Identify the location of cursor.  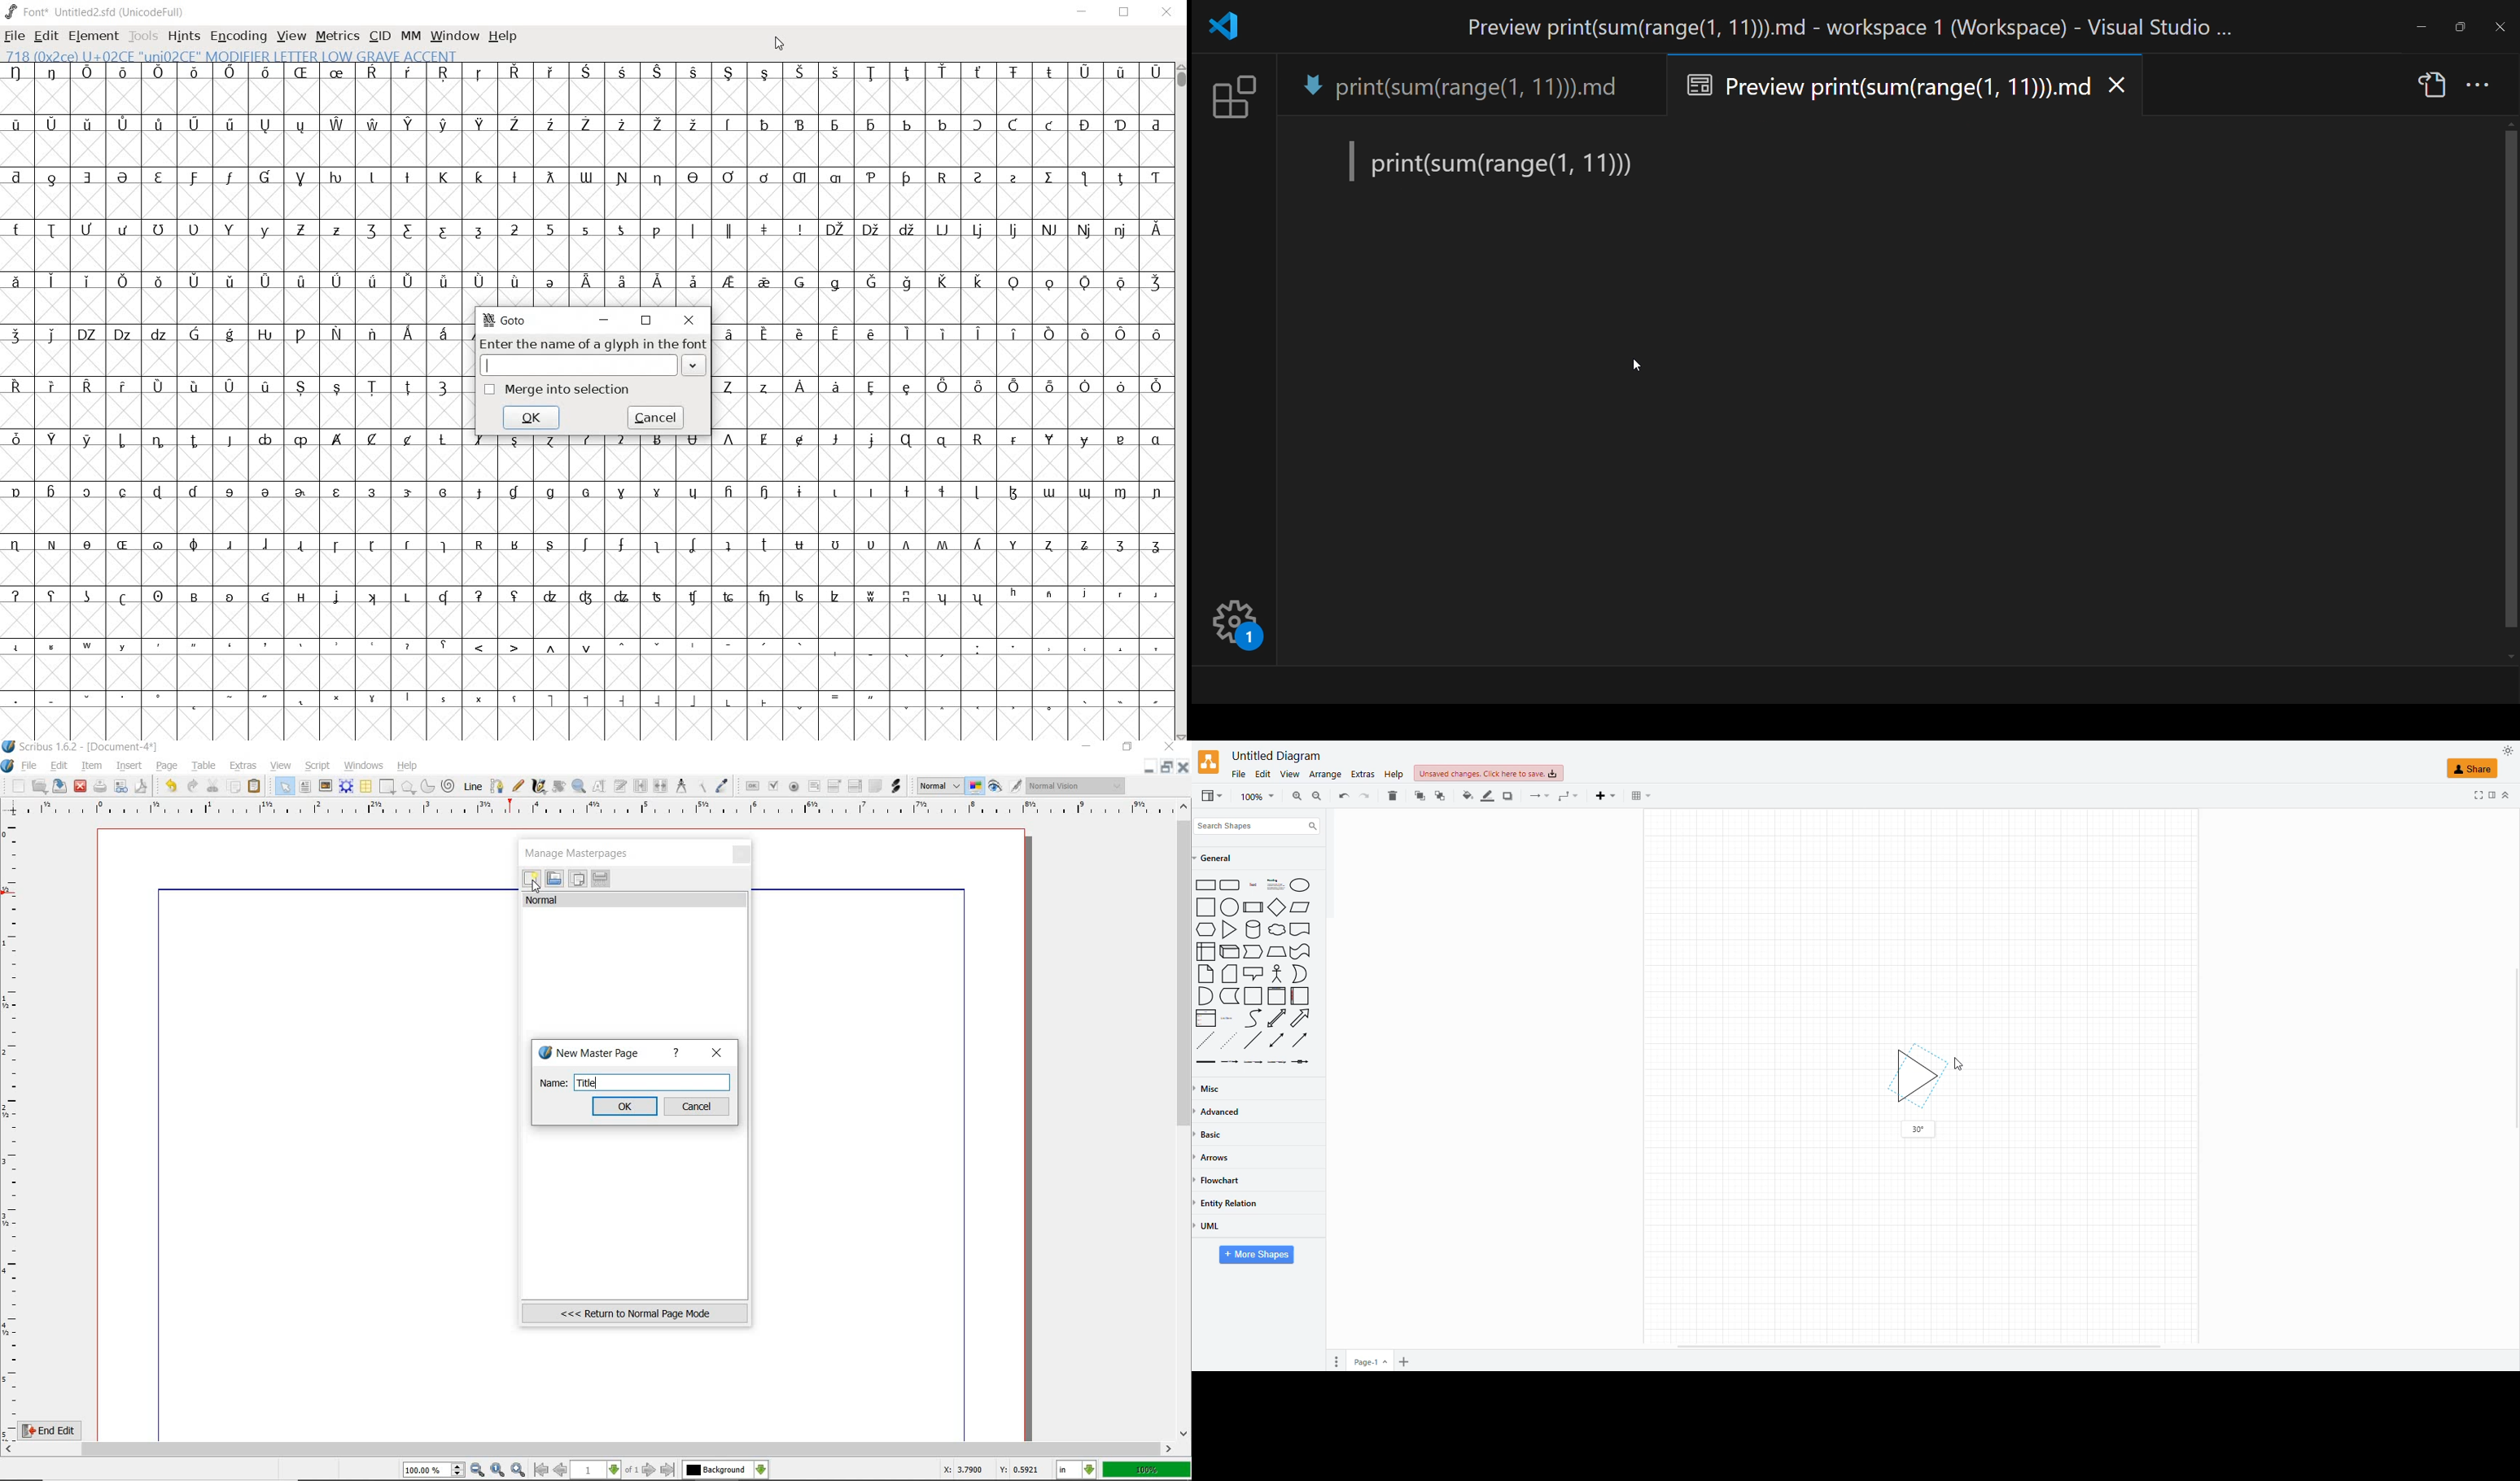
(1956, 1065).